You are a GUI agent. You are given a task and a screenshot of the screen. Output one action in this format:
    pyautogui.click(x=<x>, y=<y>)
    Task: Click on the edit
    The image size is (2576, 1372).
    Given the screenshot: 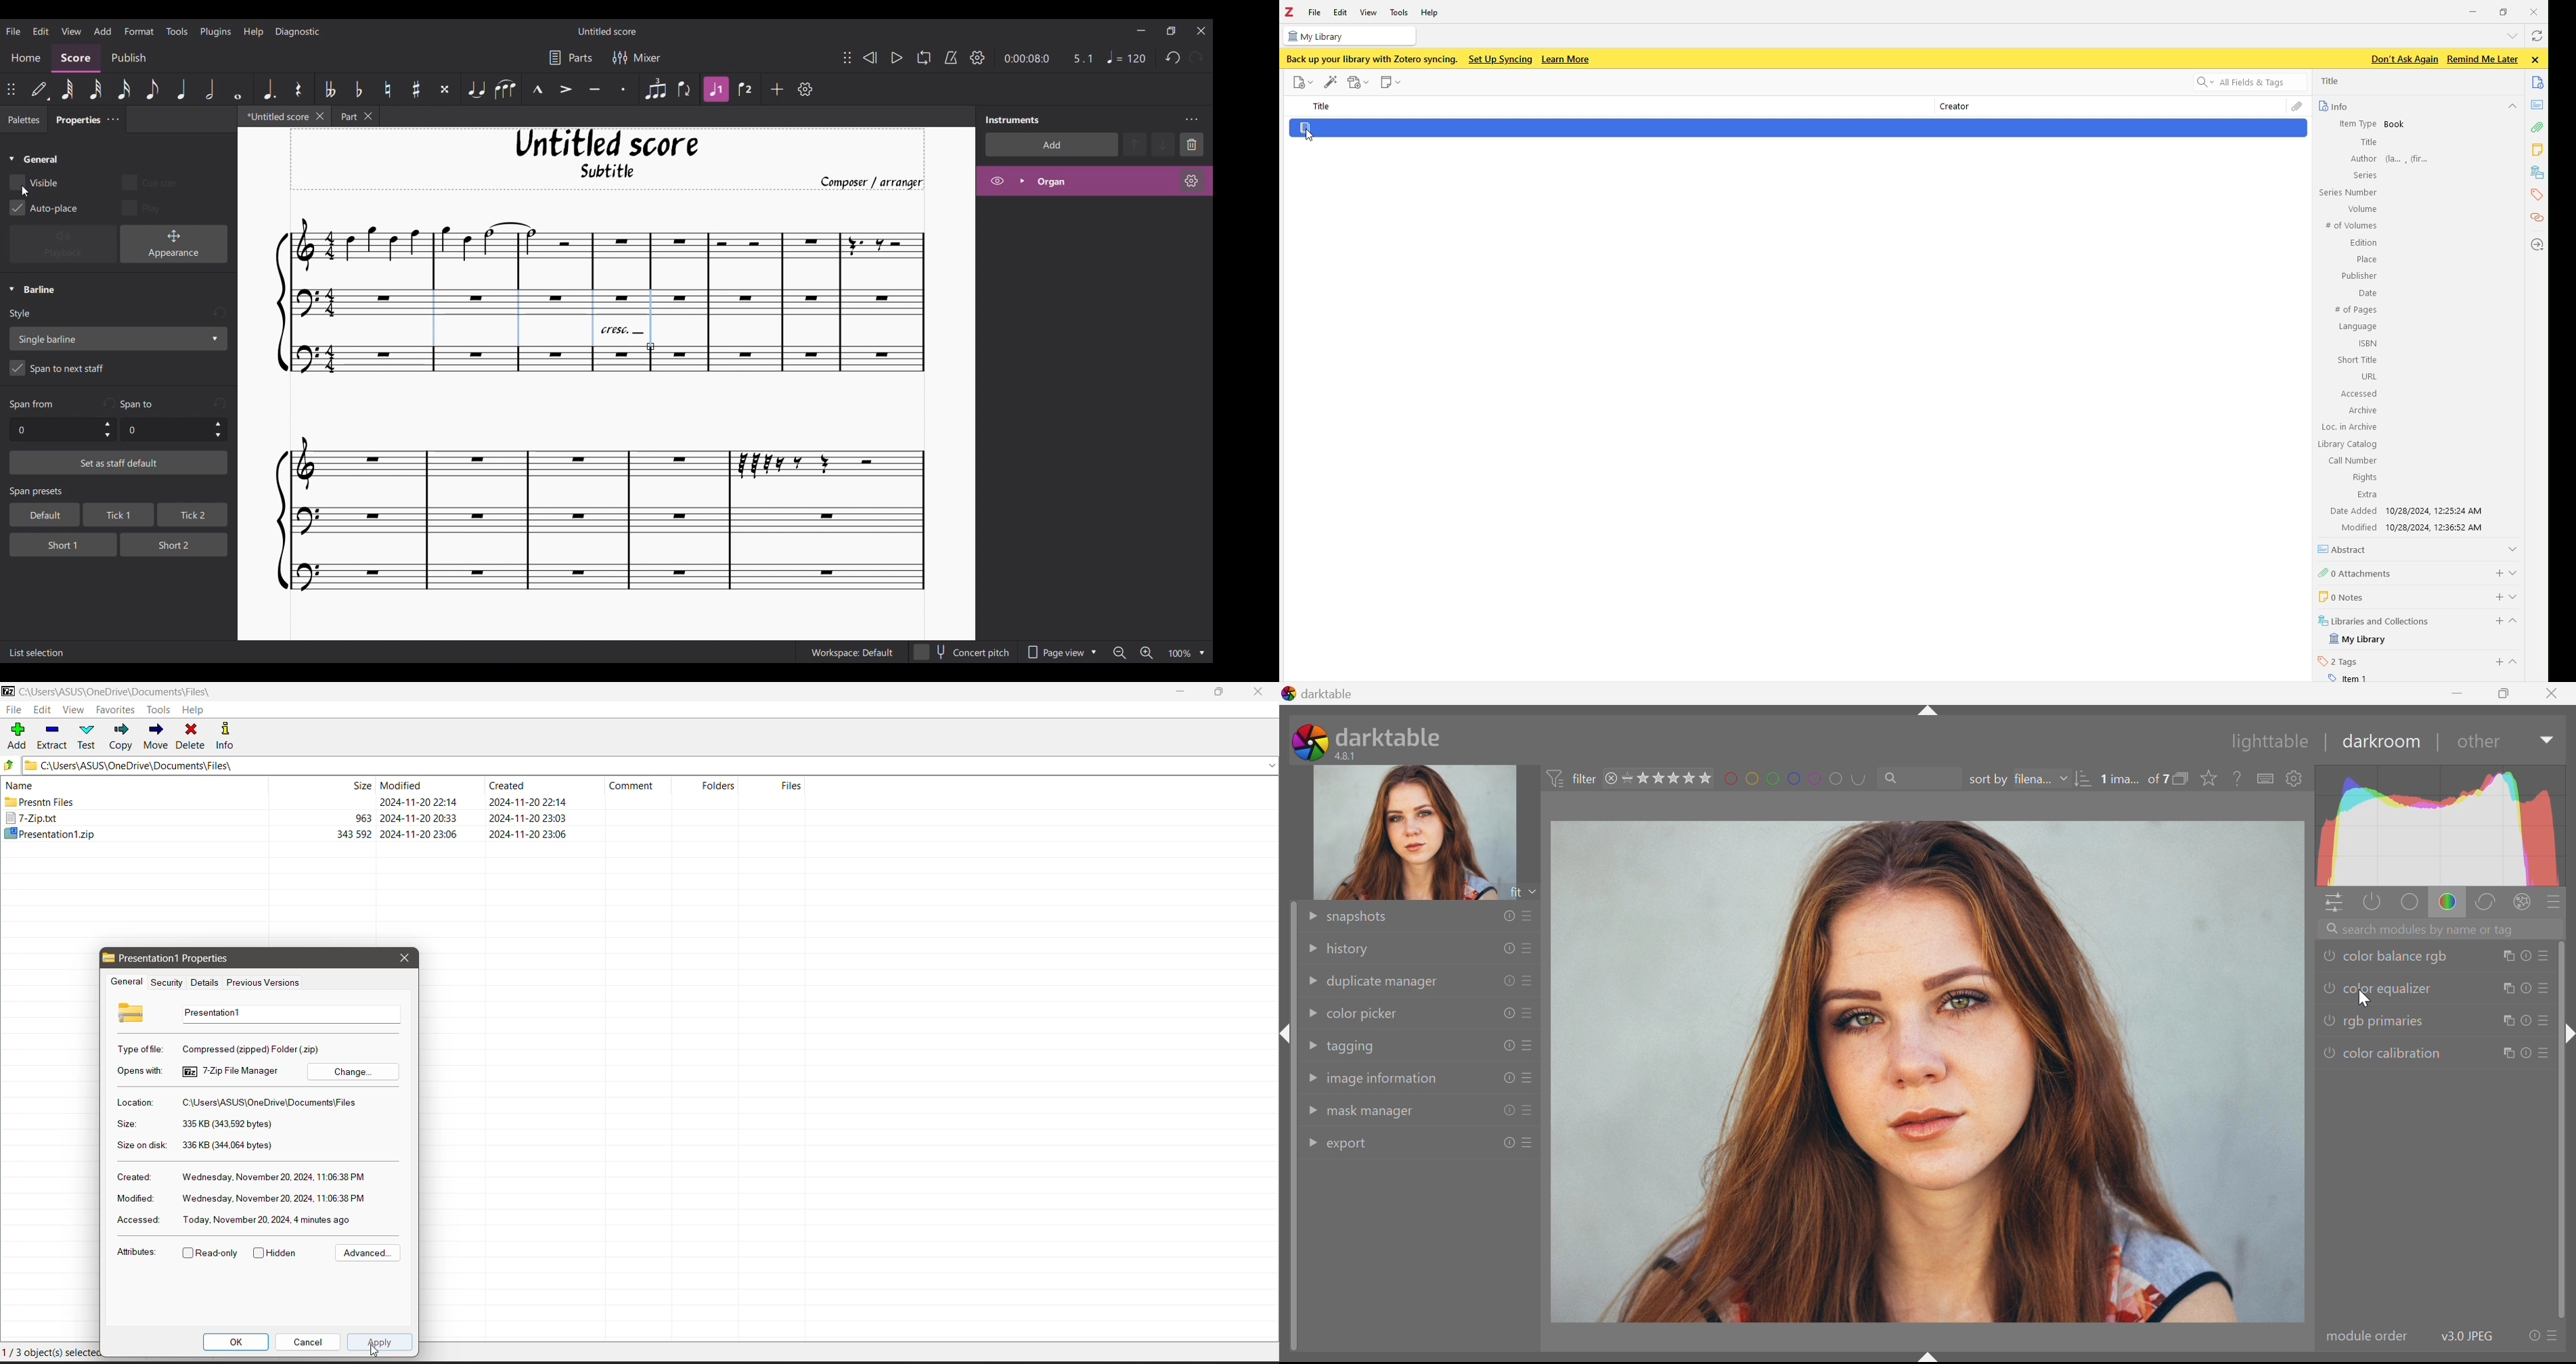 What is the action you would take?
    pyautogui.click(x=1339, y=12)
    